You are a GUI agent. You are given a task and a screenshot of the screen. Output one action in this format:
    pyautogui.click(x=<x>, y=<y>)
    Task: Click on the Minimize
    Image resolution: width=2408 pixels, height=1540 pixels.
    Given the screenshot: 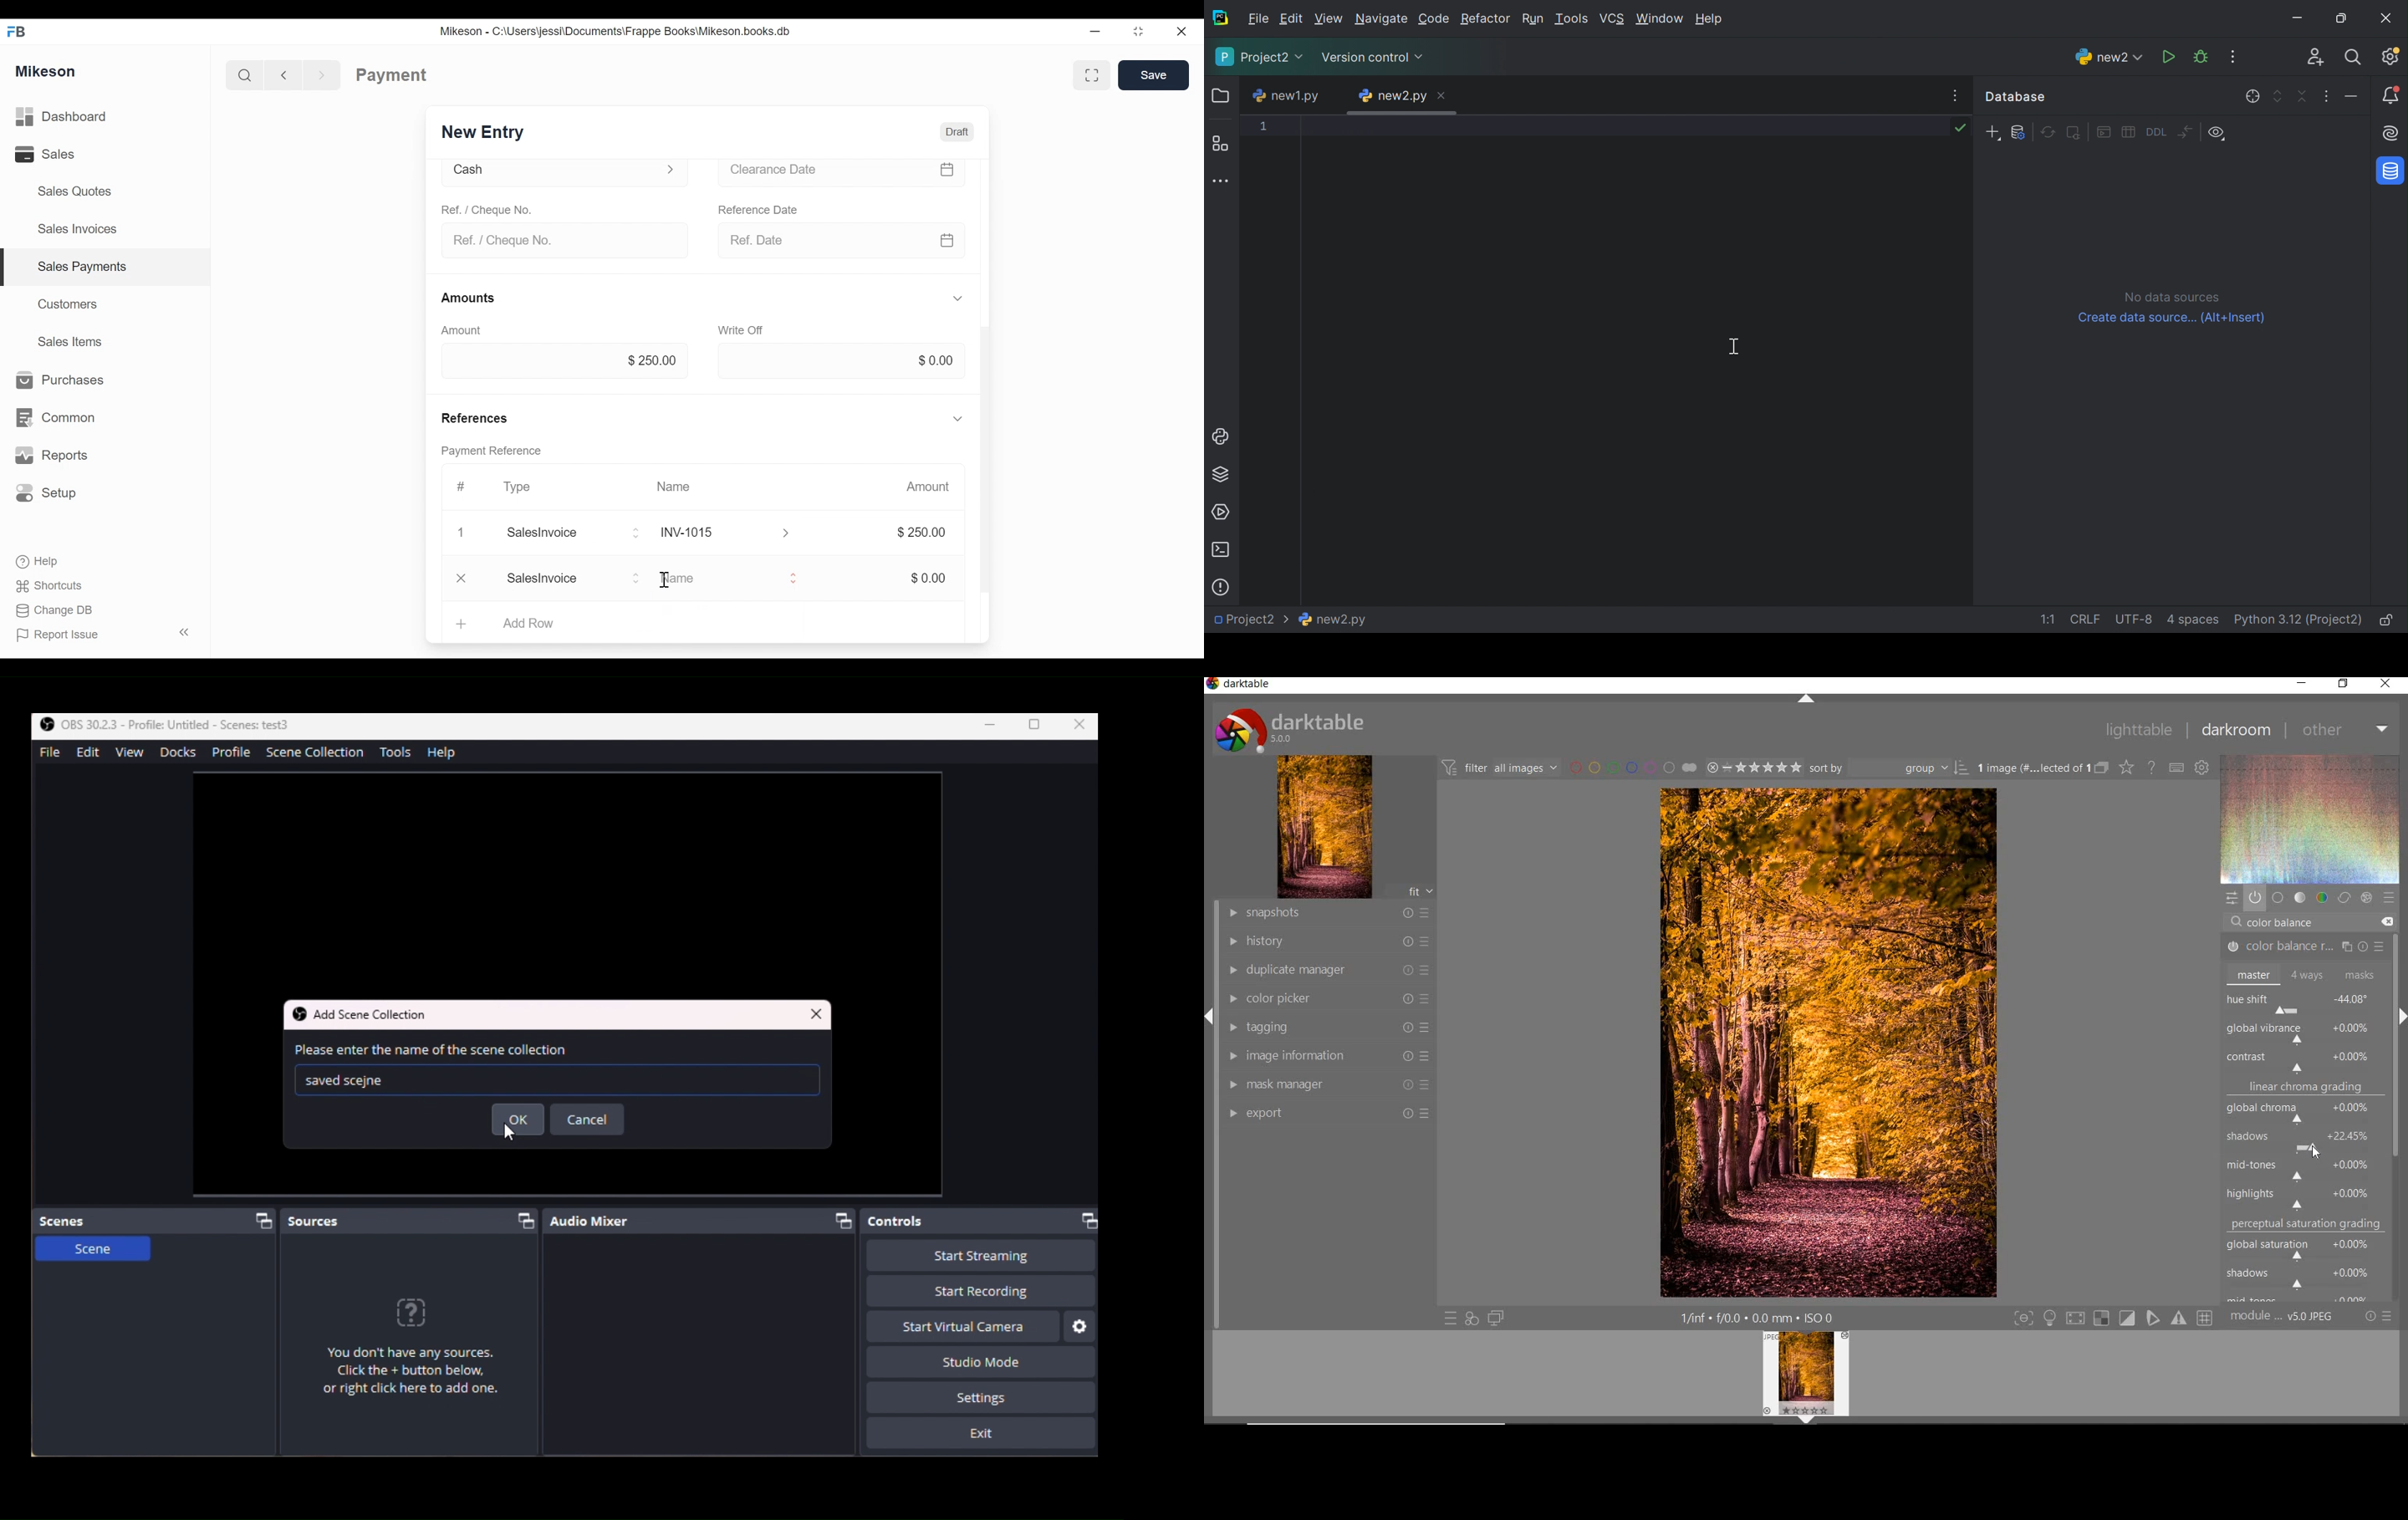 What is the action you would take?
    pyautogui.click(x=993, y=726)
    